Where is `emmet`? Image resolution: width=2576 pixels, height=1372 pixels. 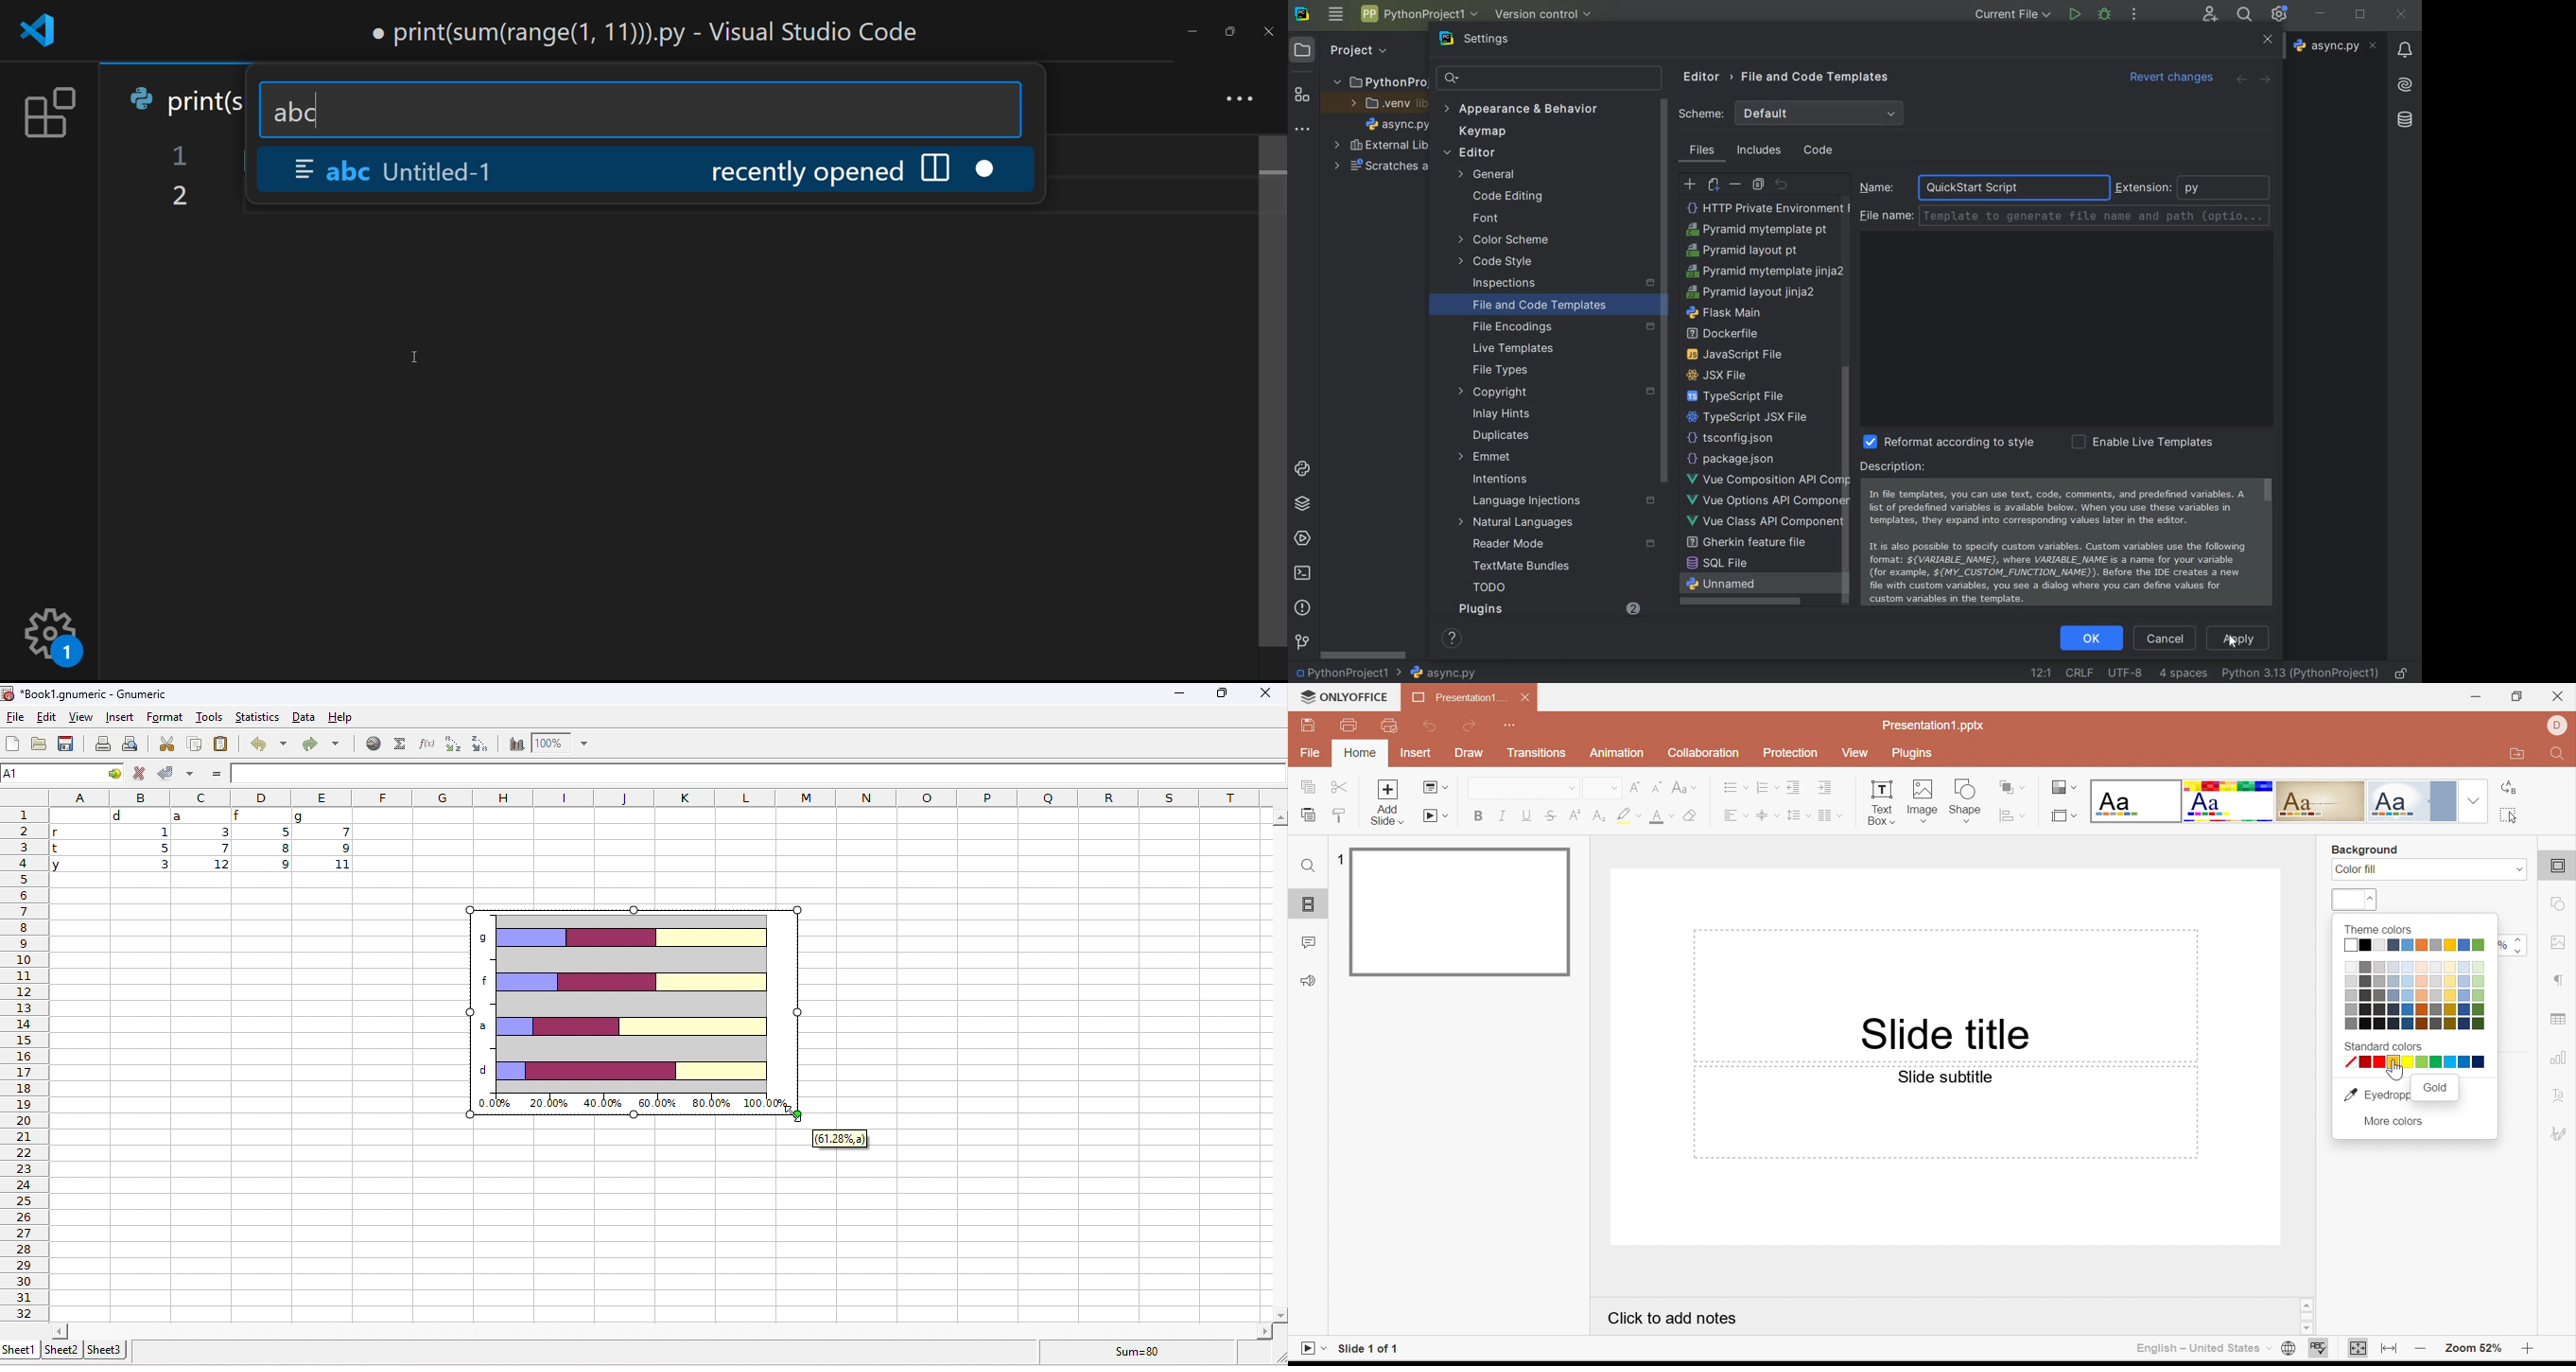
emmet is located at coordinates (1498, 458).